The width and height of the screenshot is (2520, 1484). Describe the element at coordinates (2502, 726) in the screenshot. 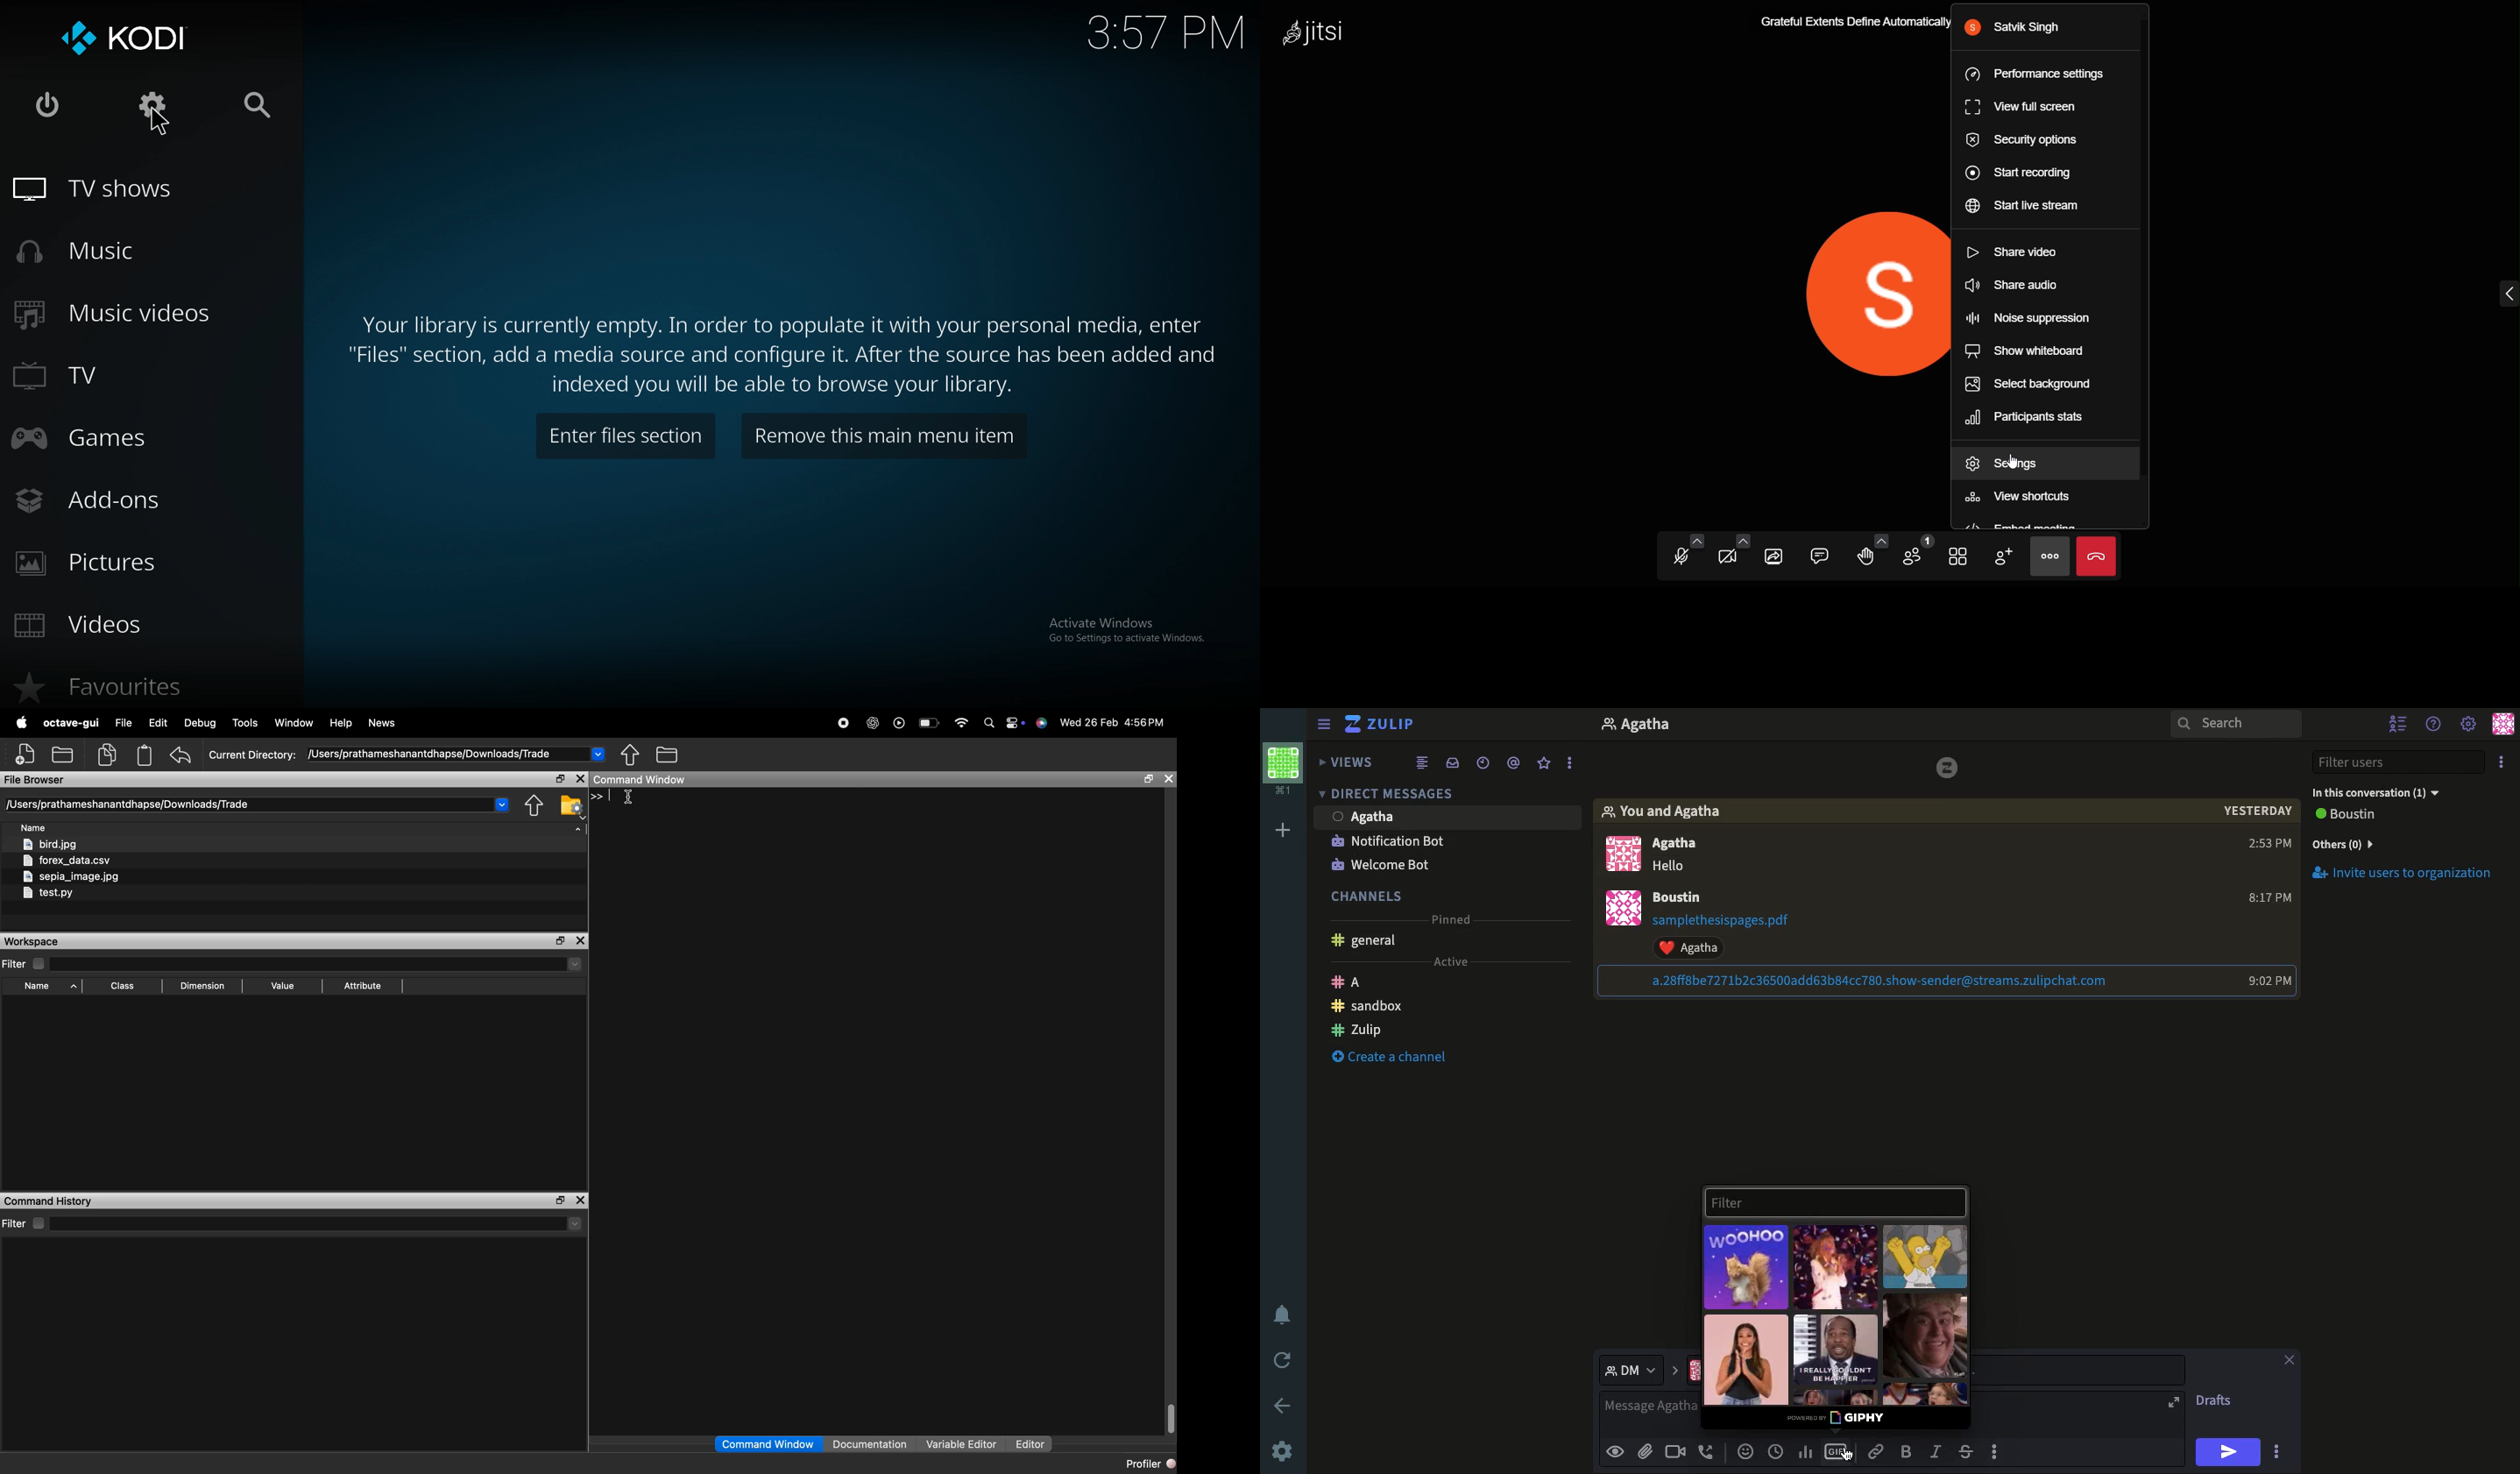

I see `Profile` at that location.